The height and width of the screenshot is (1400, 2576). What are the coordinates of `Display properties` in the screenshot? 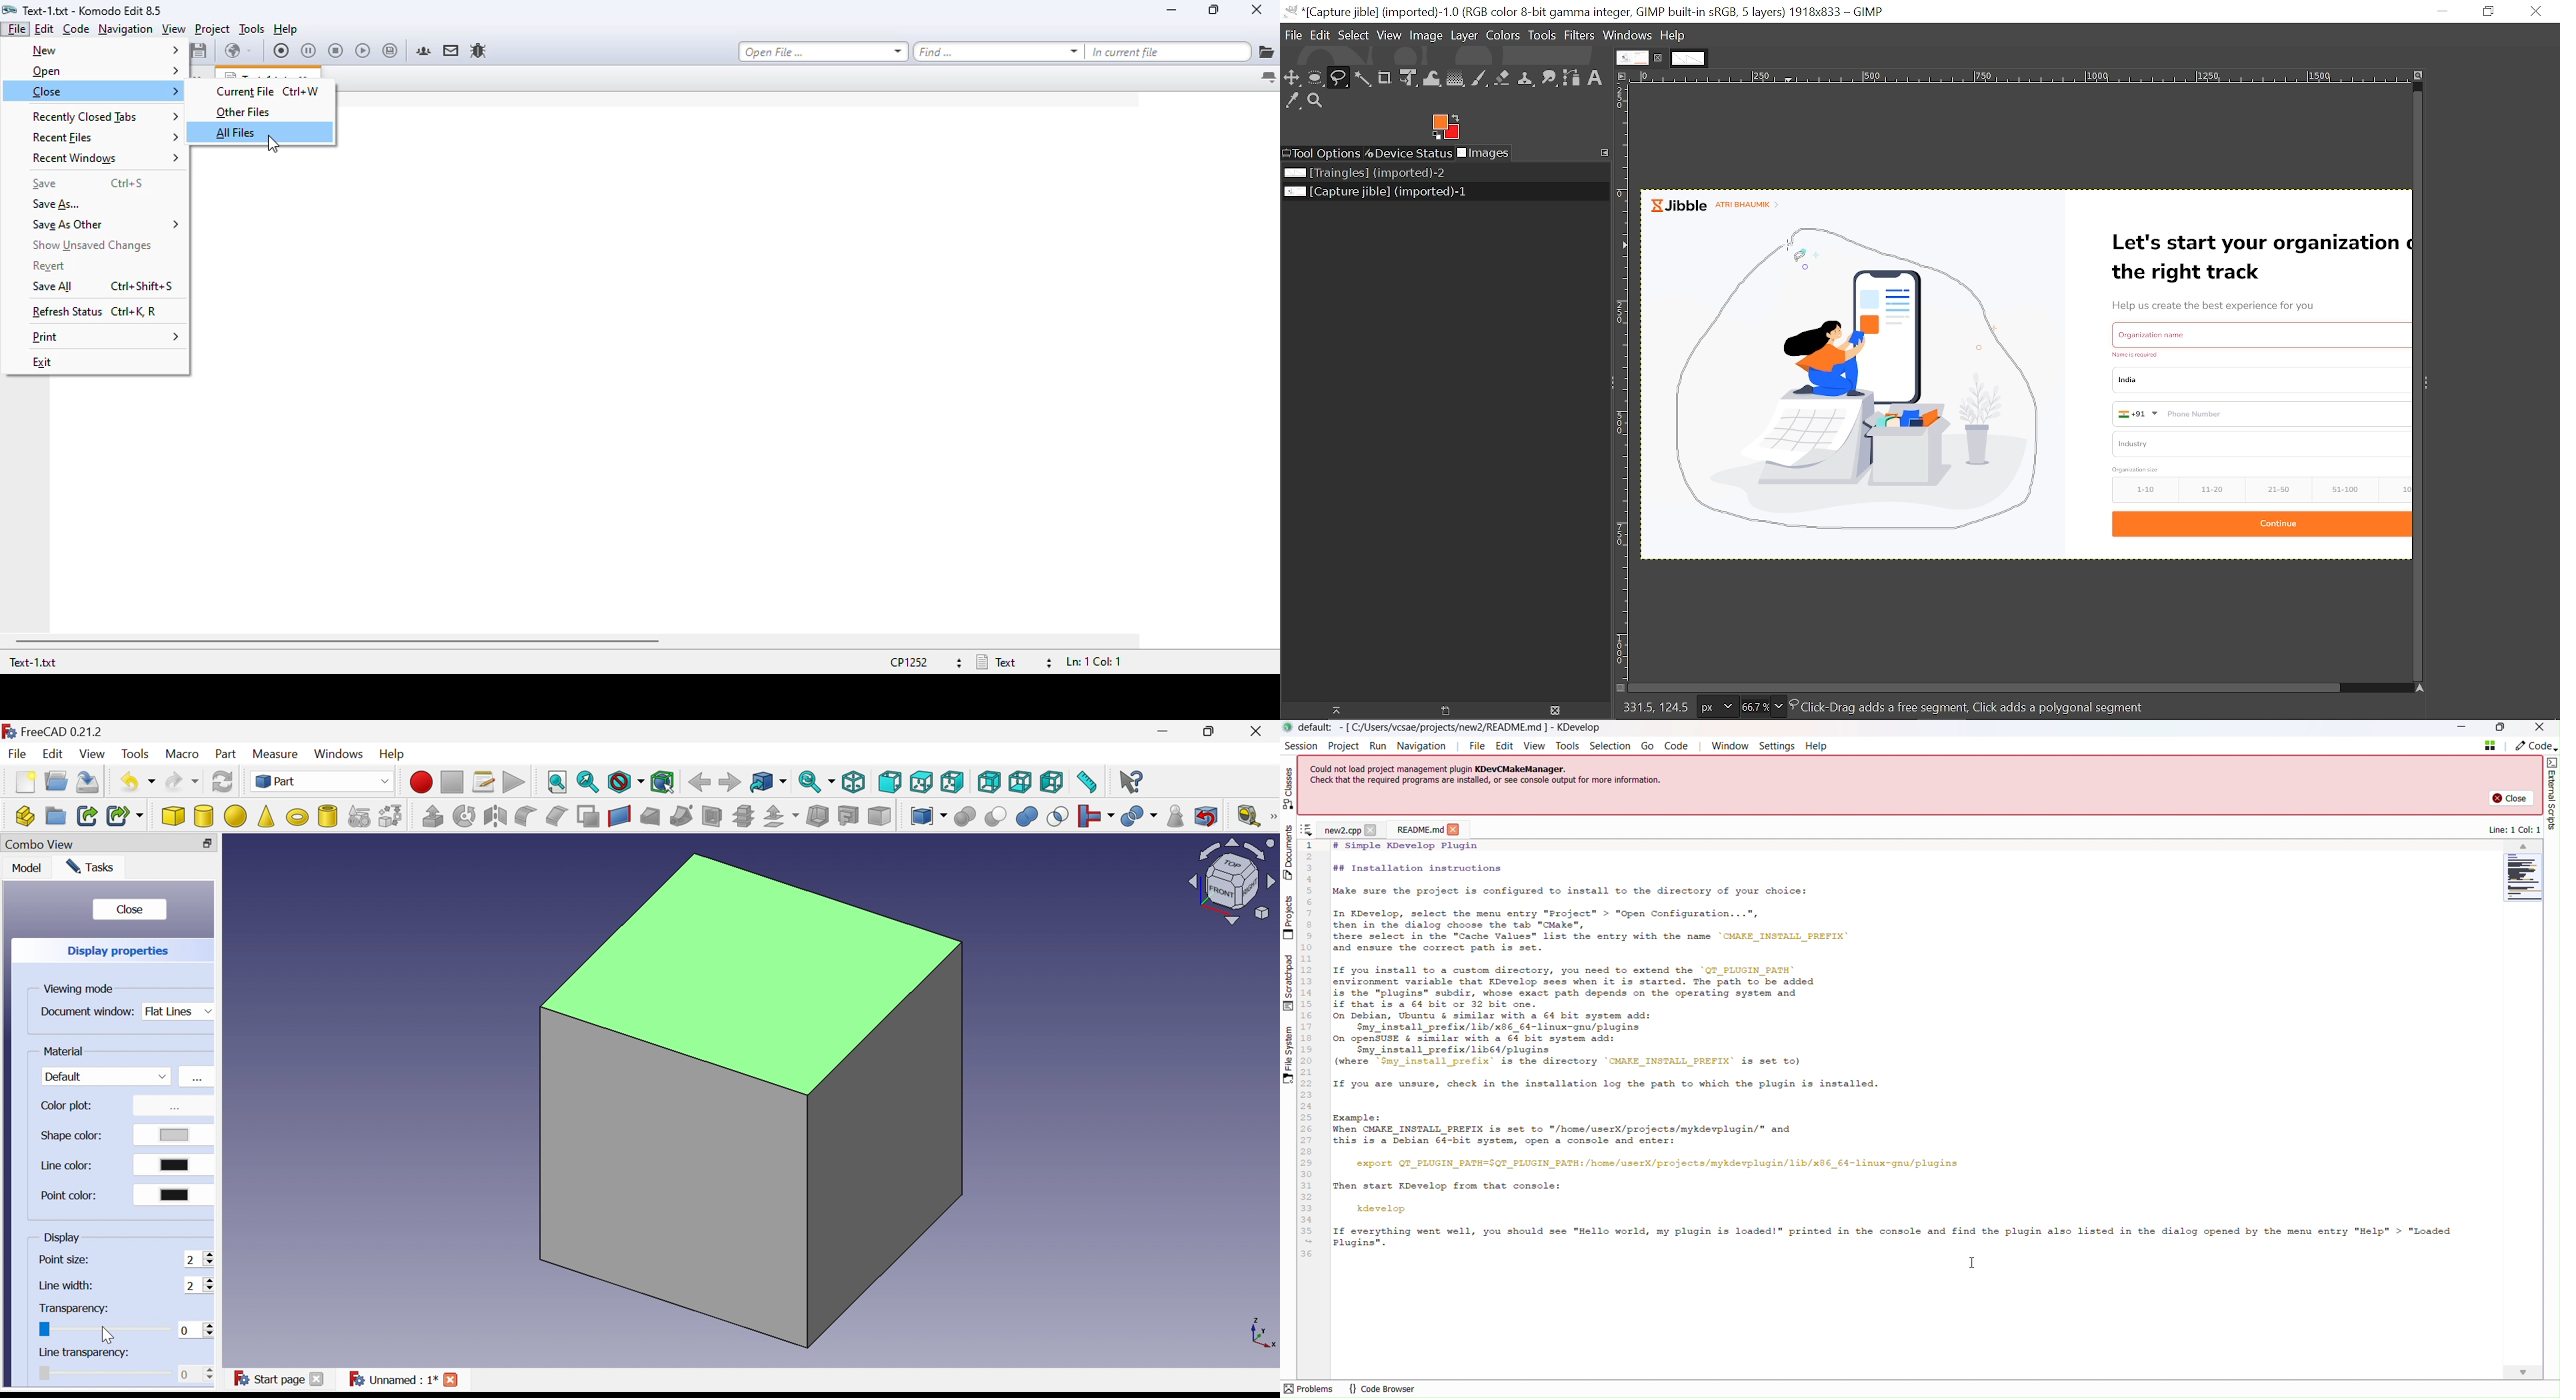 It's located at (123, 950).